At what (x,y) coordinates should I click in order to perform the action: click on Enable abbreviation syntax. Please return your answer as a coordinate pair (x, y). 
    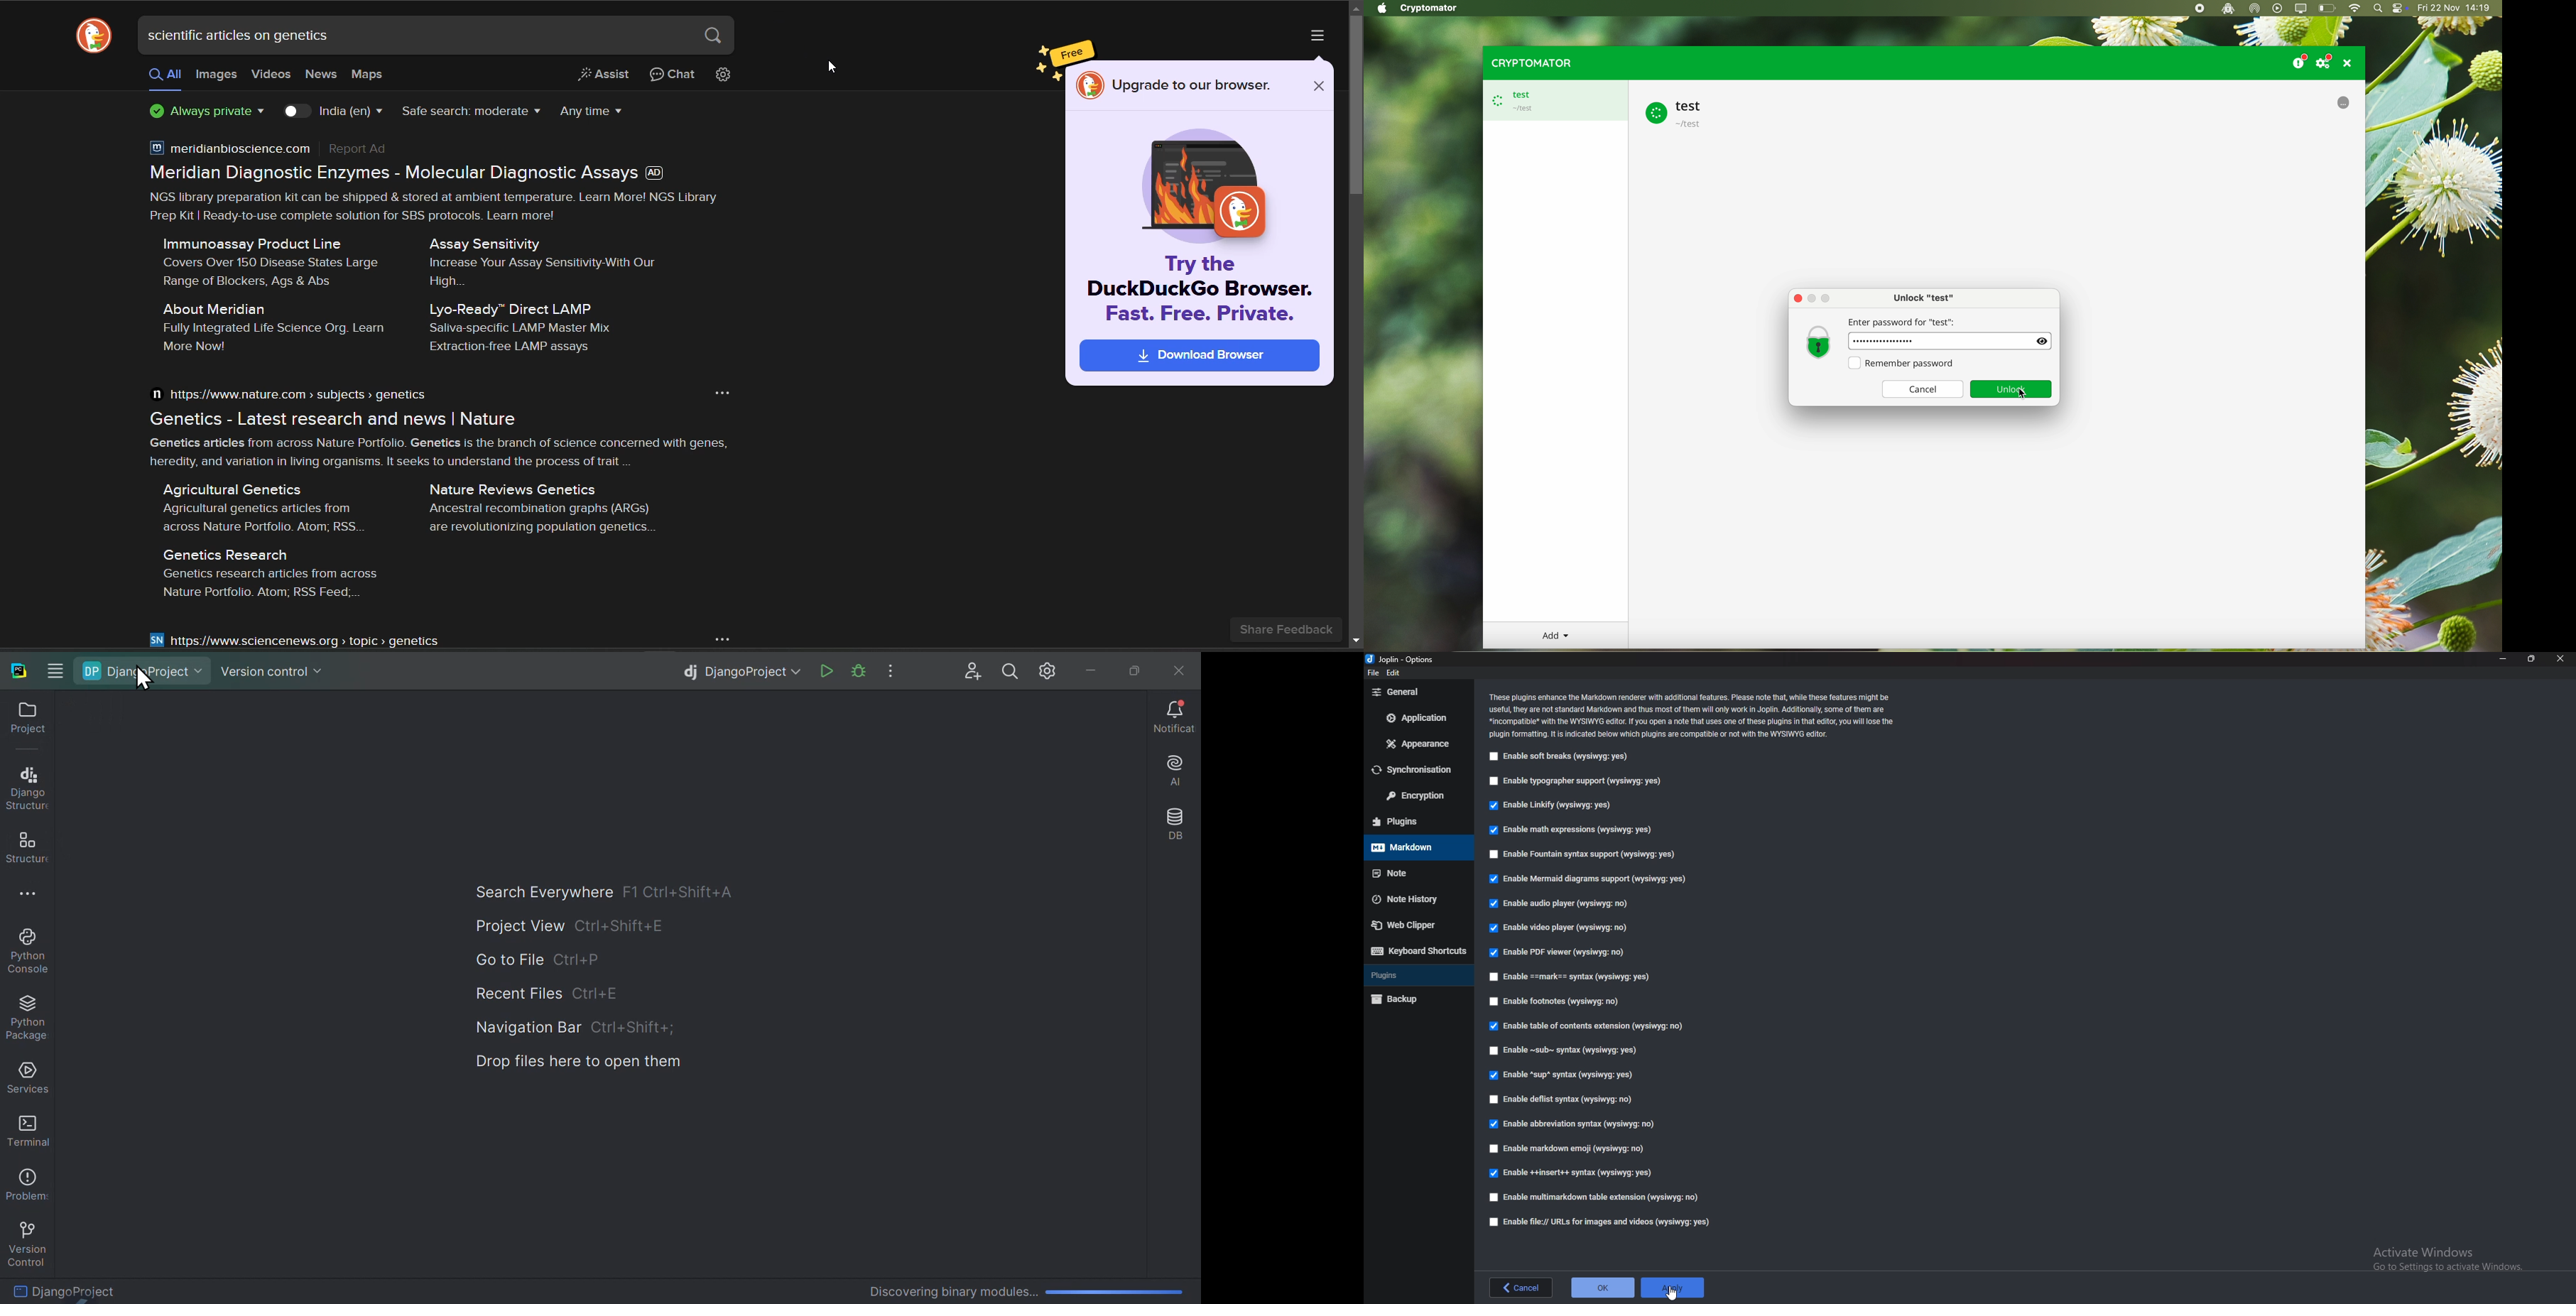
    Looking at the image, I should click on (1570, 1125).